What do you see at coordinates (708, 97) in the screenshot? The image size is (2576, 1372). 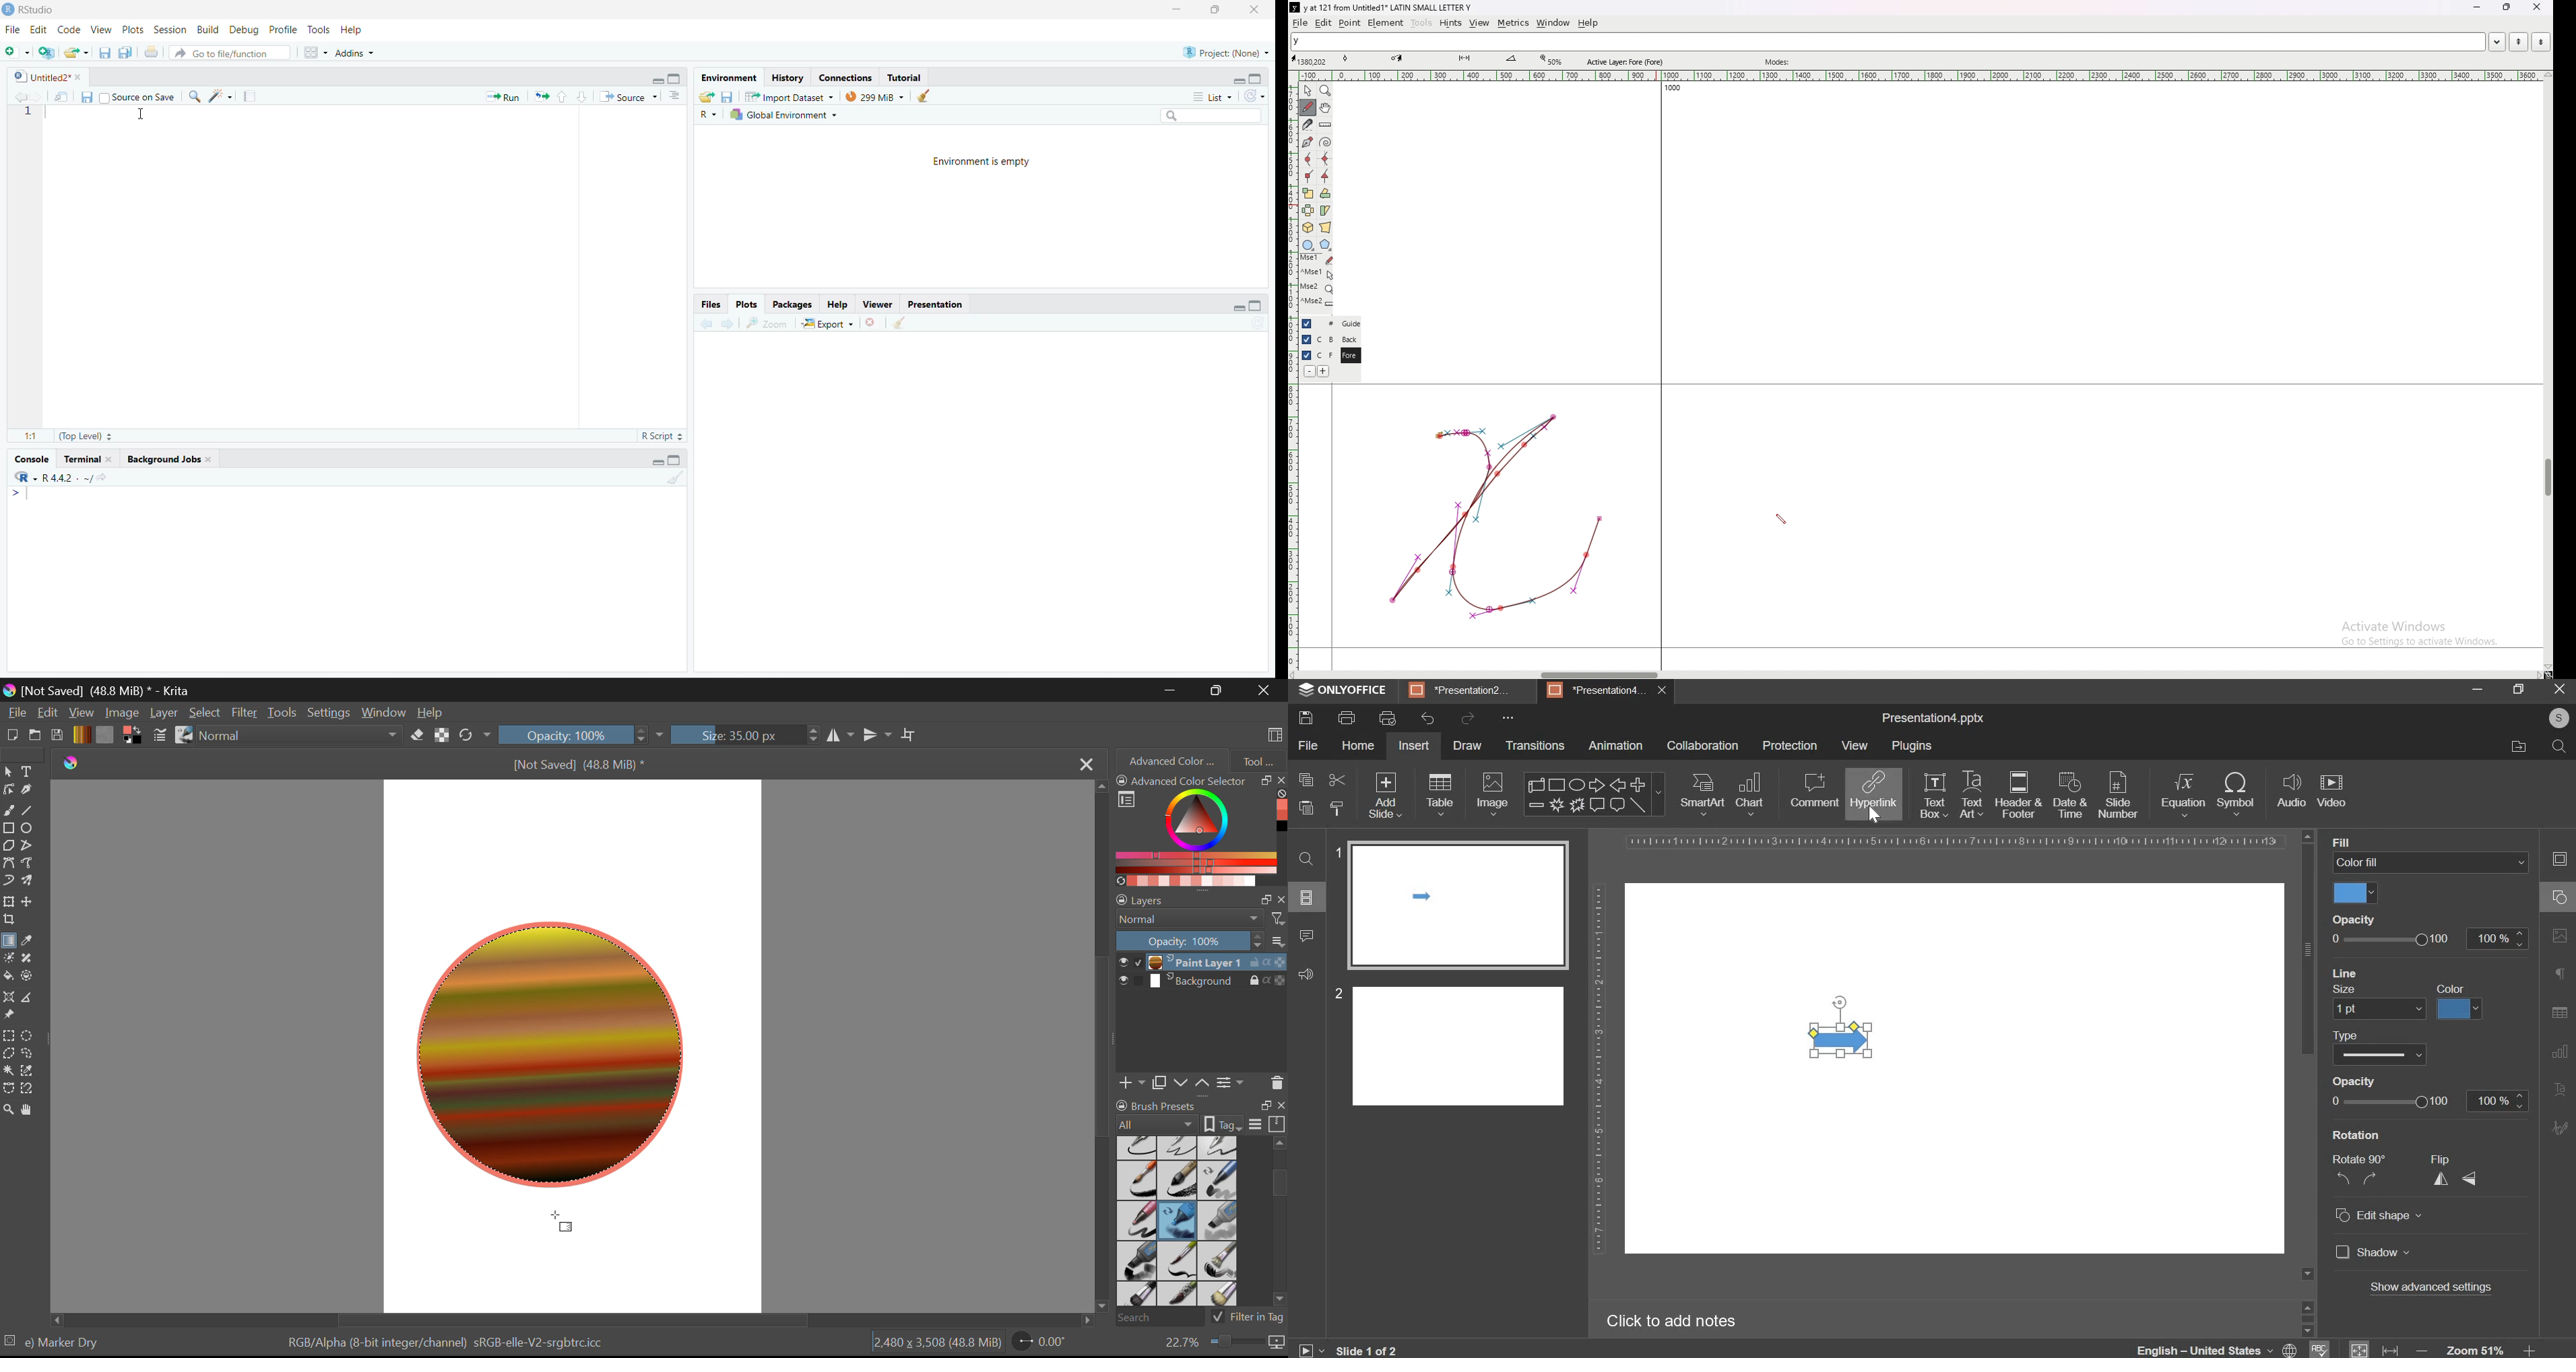 I see `load workspace` at bounding box center [708, 97].